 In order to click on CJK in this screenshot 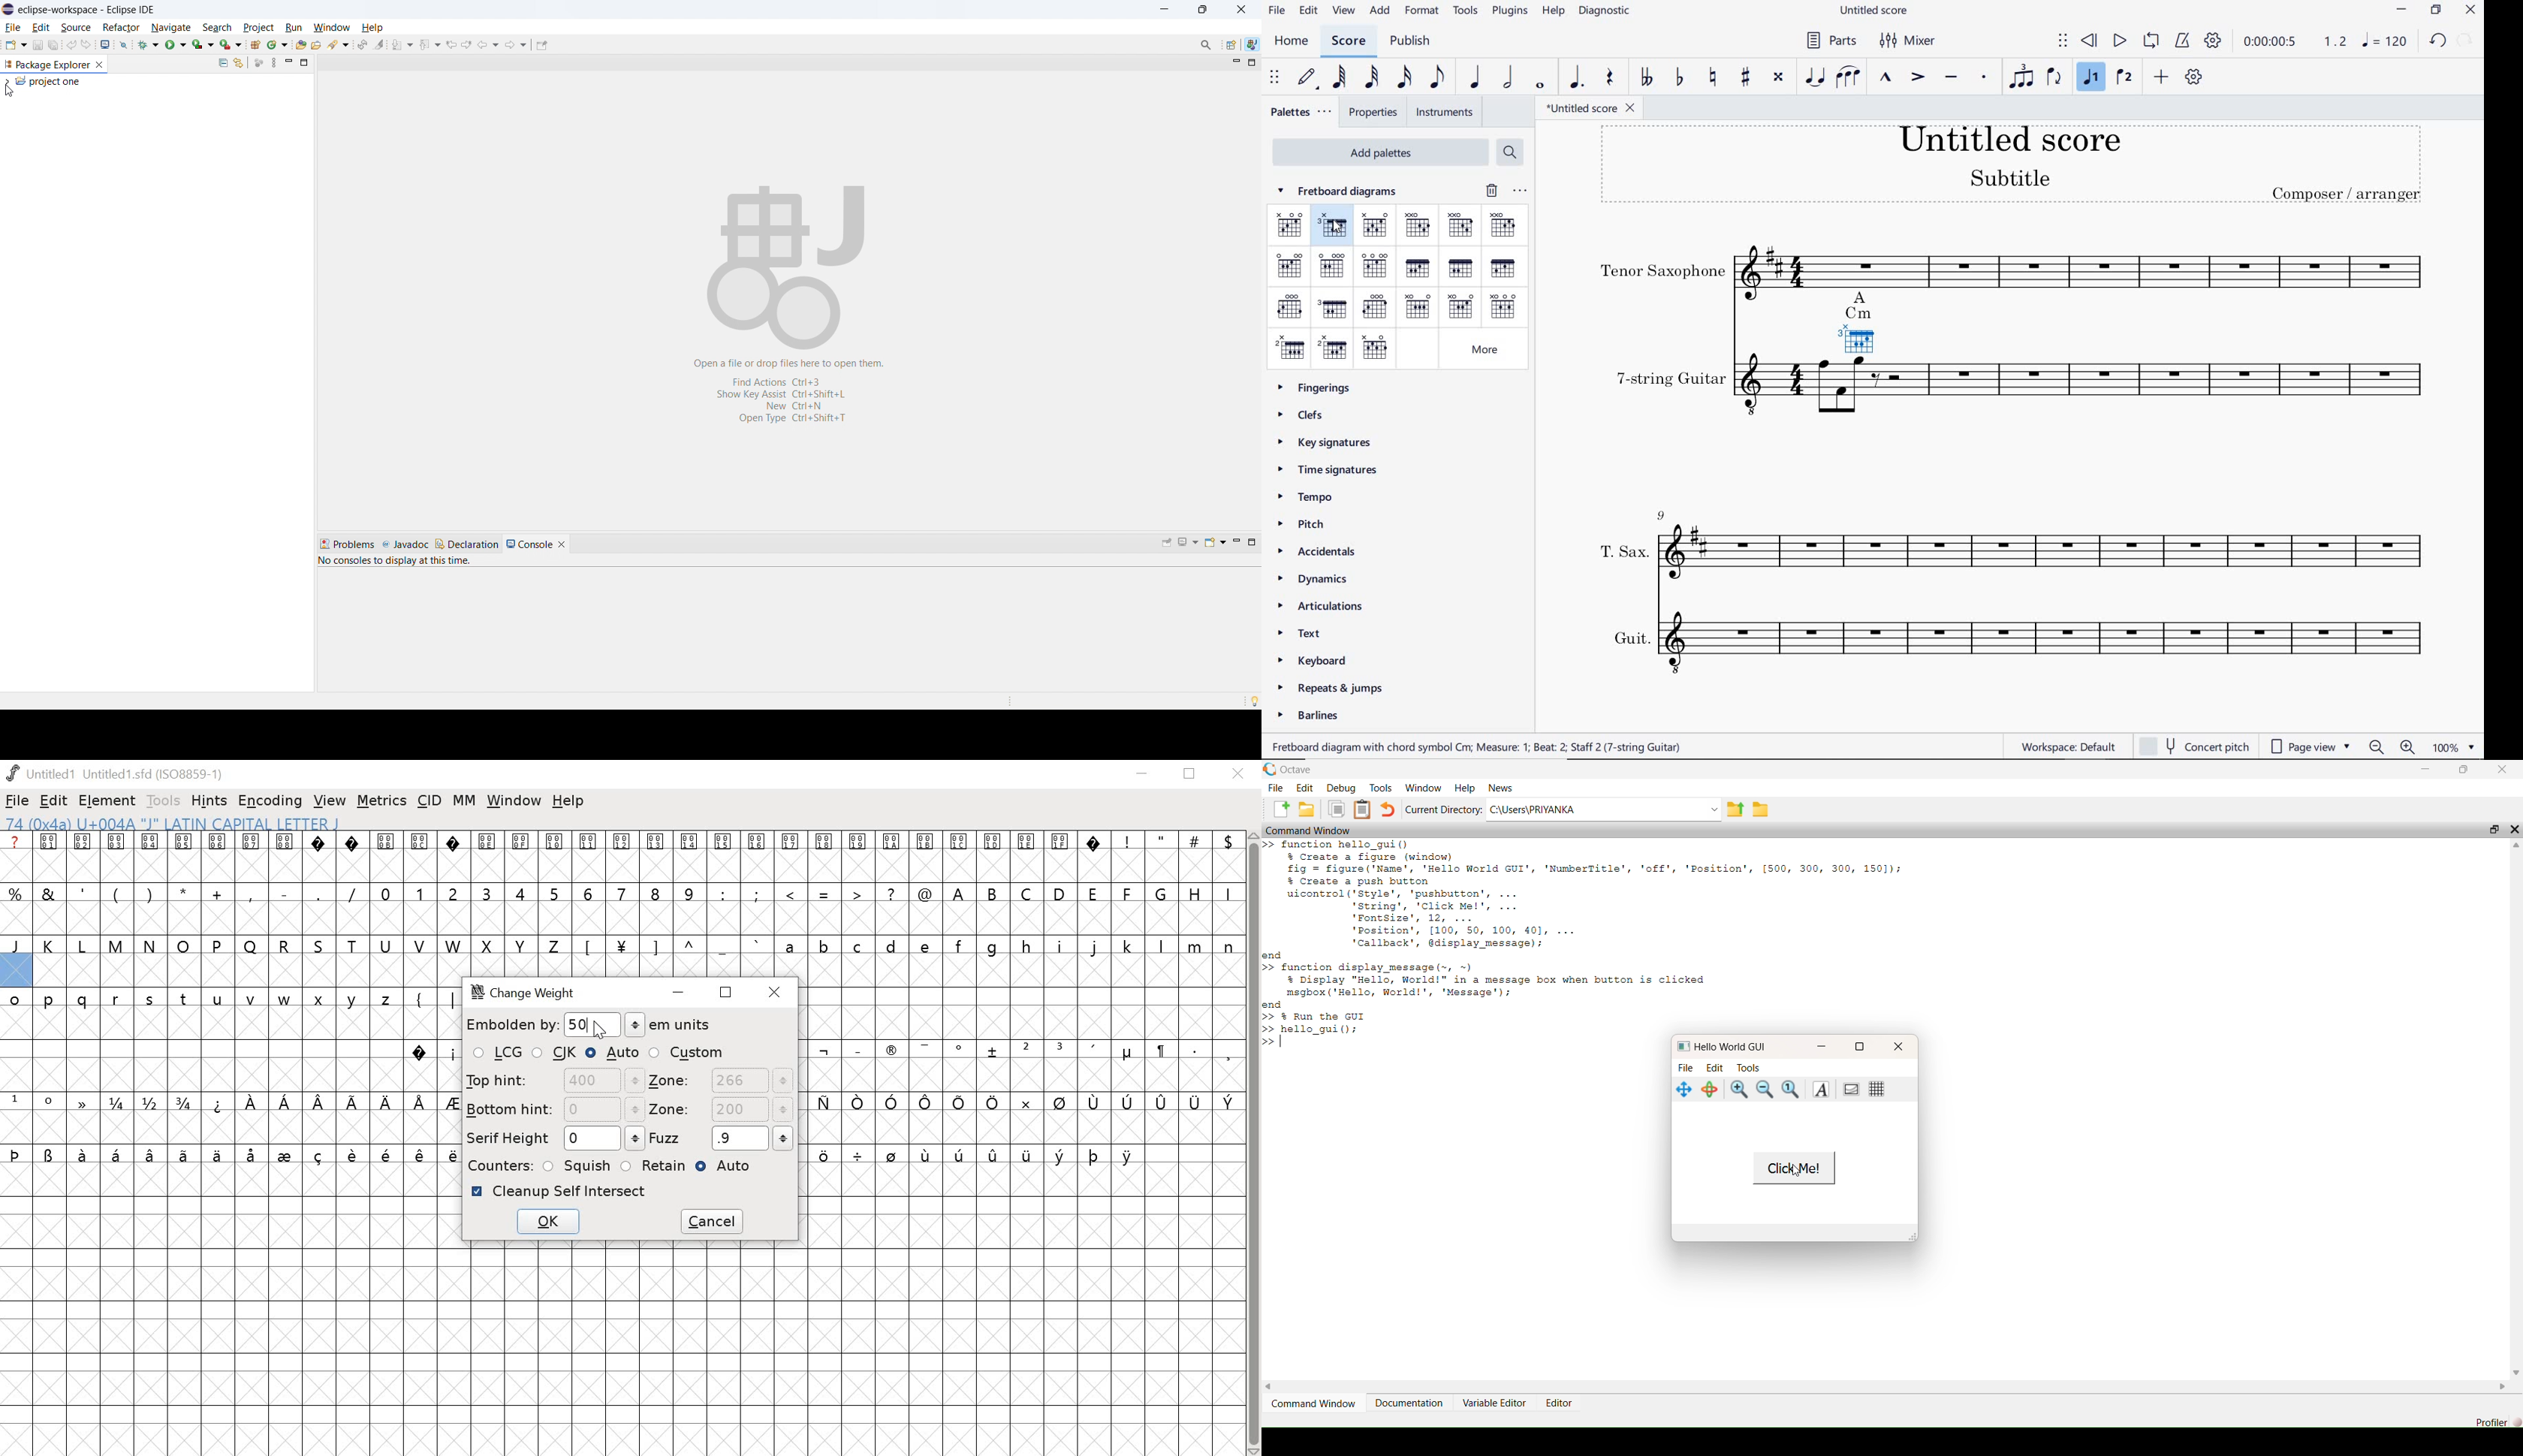, I will do `click(556, 1054)`.